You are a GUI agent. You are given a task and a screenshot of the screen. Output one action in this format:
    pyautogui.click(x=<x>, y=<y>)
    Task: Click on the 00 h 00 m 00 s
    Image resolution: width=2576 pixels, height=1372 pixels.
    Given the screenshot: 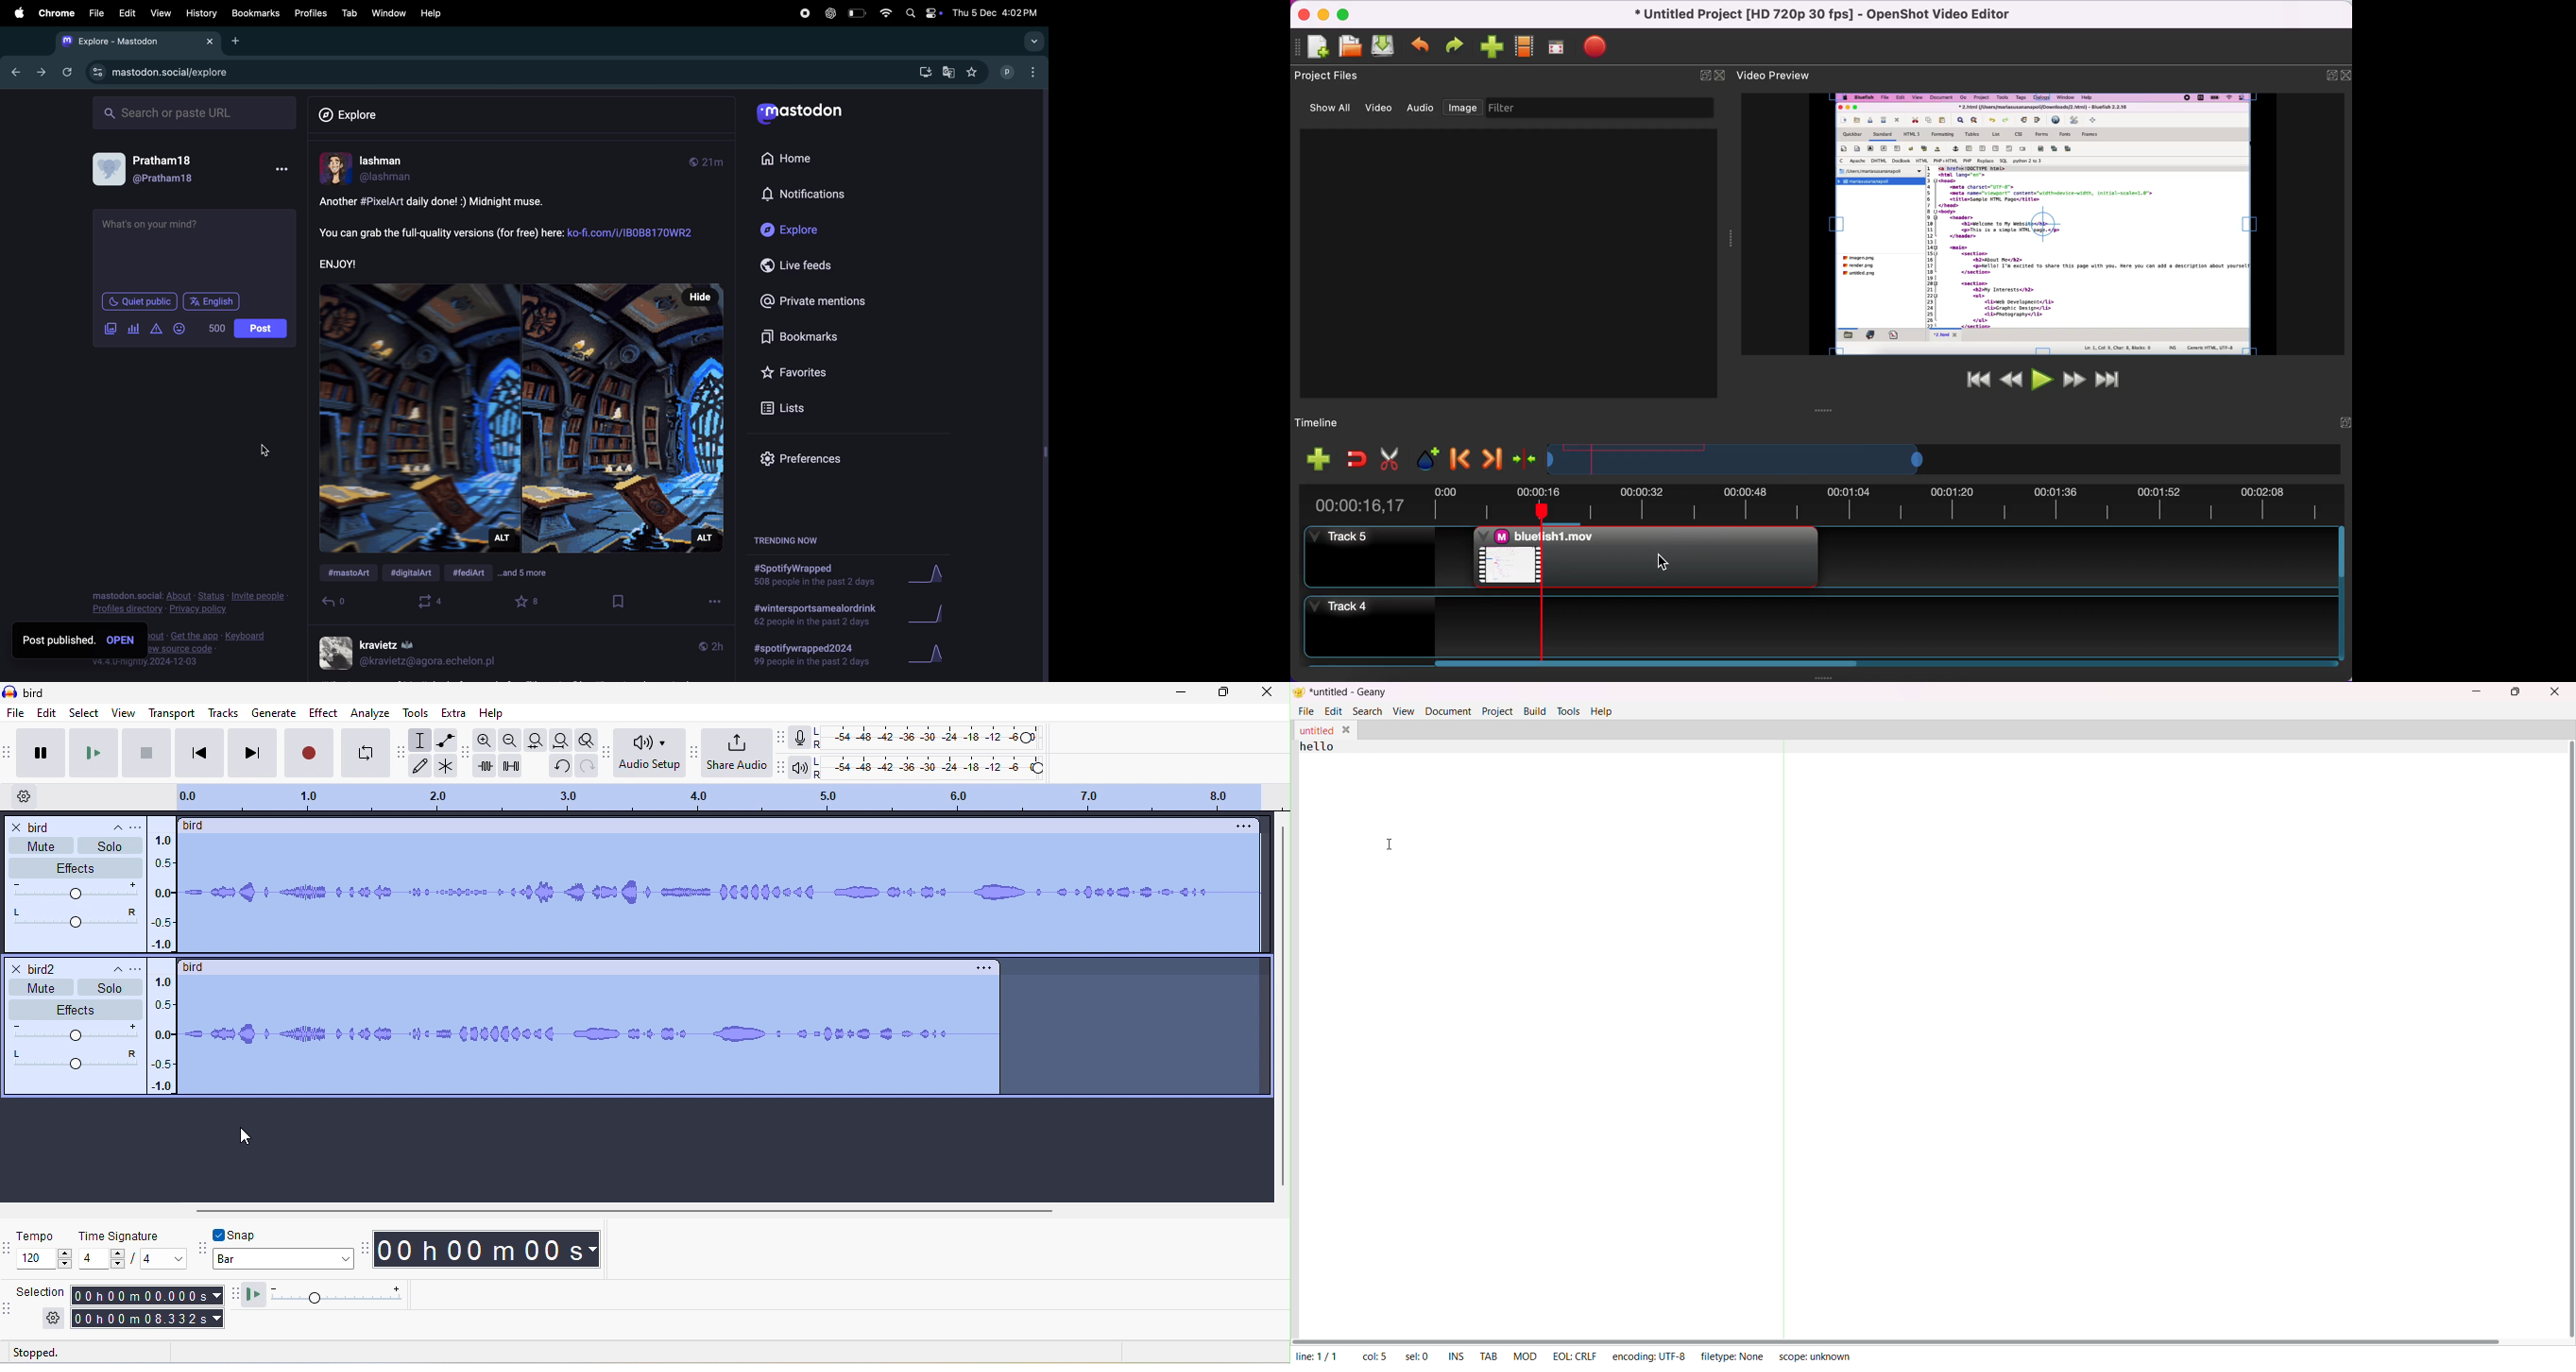 What is the action you would take?
    pyautogui.click(x=488, y=1250)
    